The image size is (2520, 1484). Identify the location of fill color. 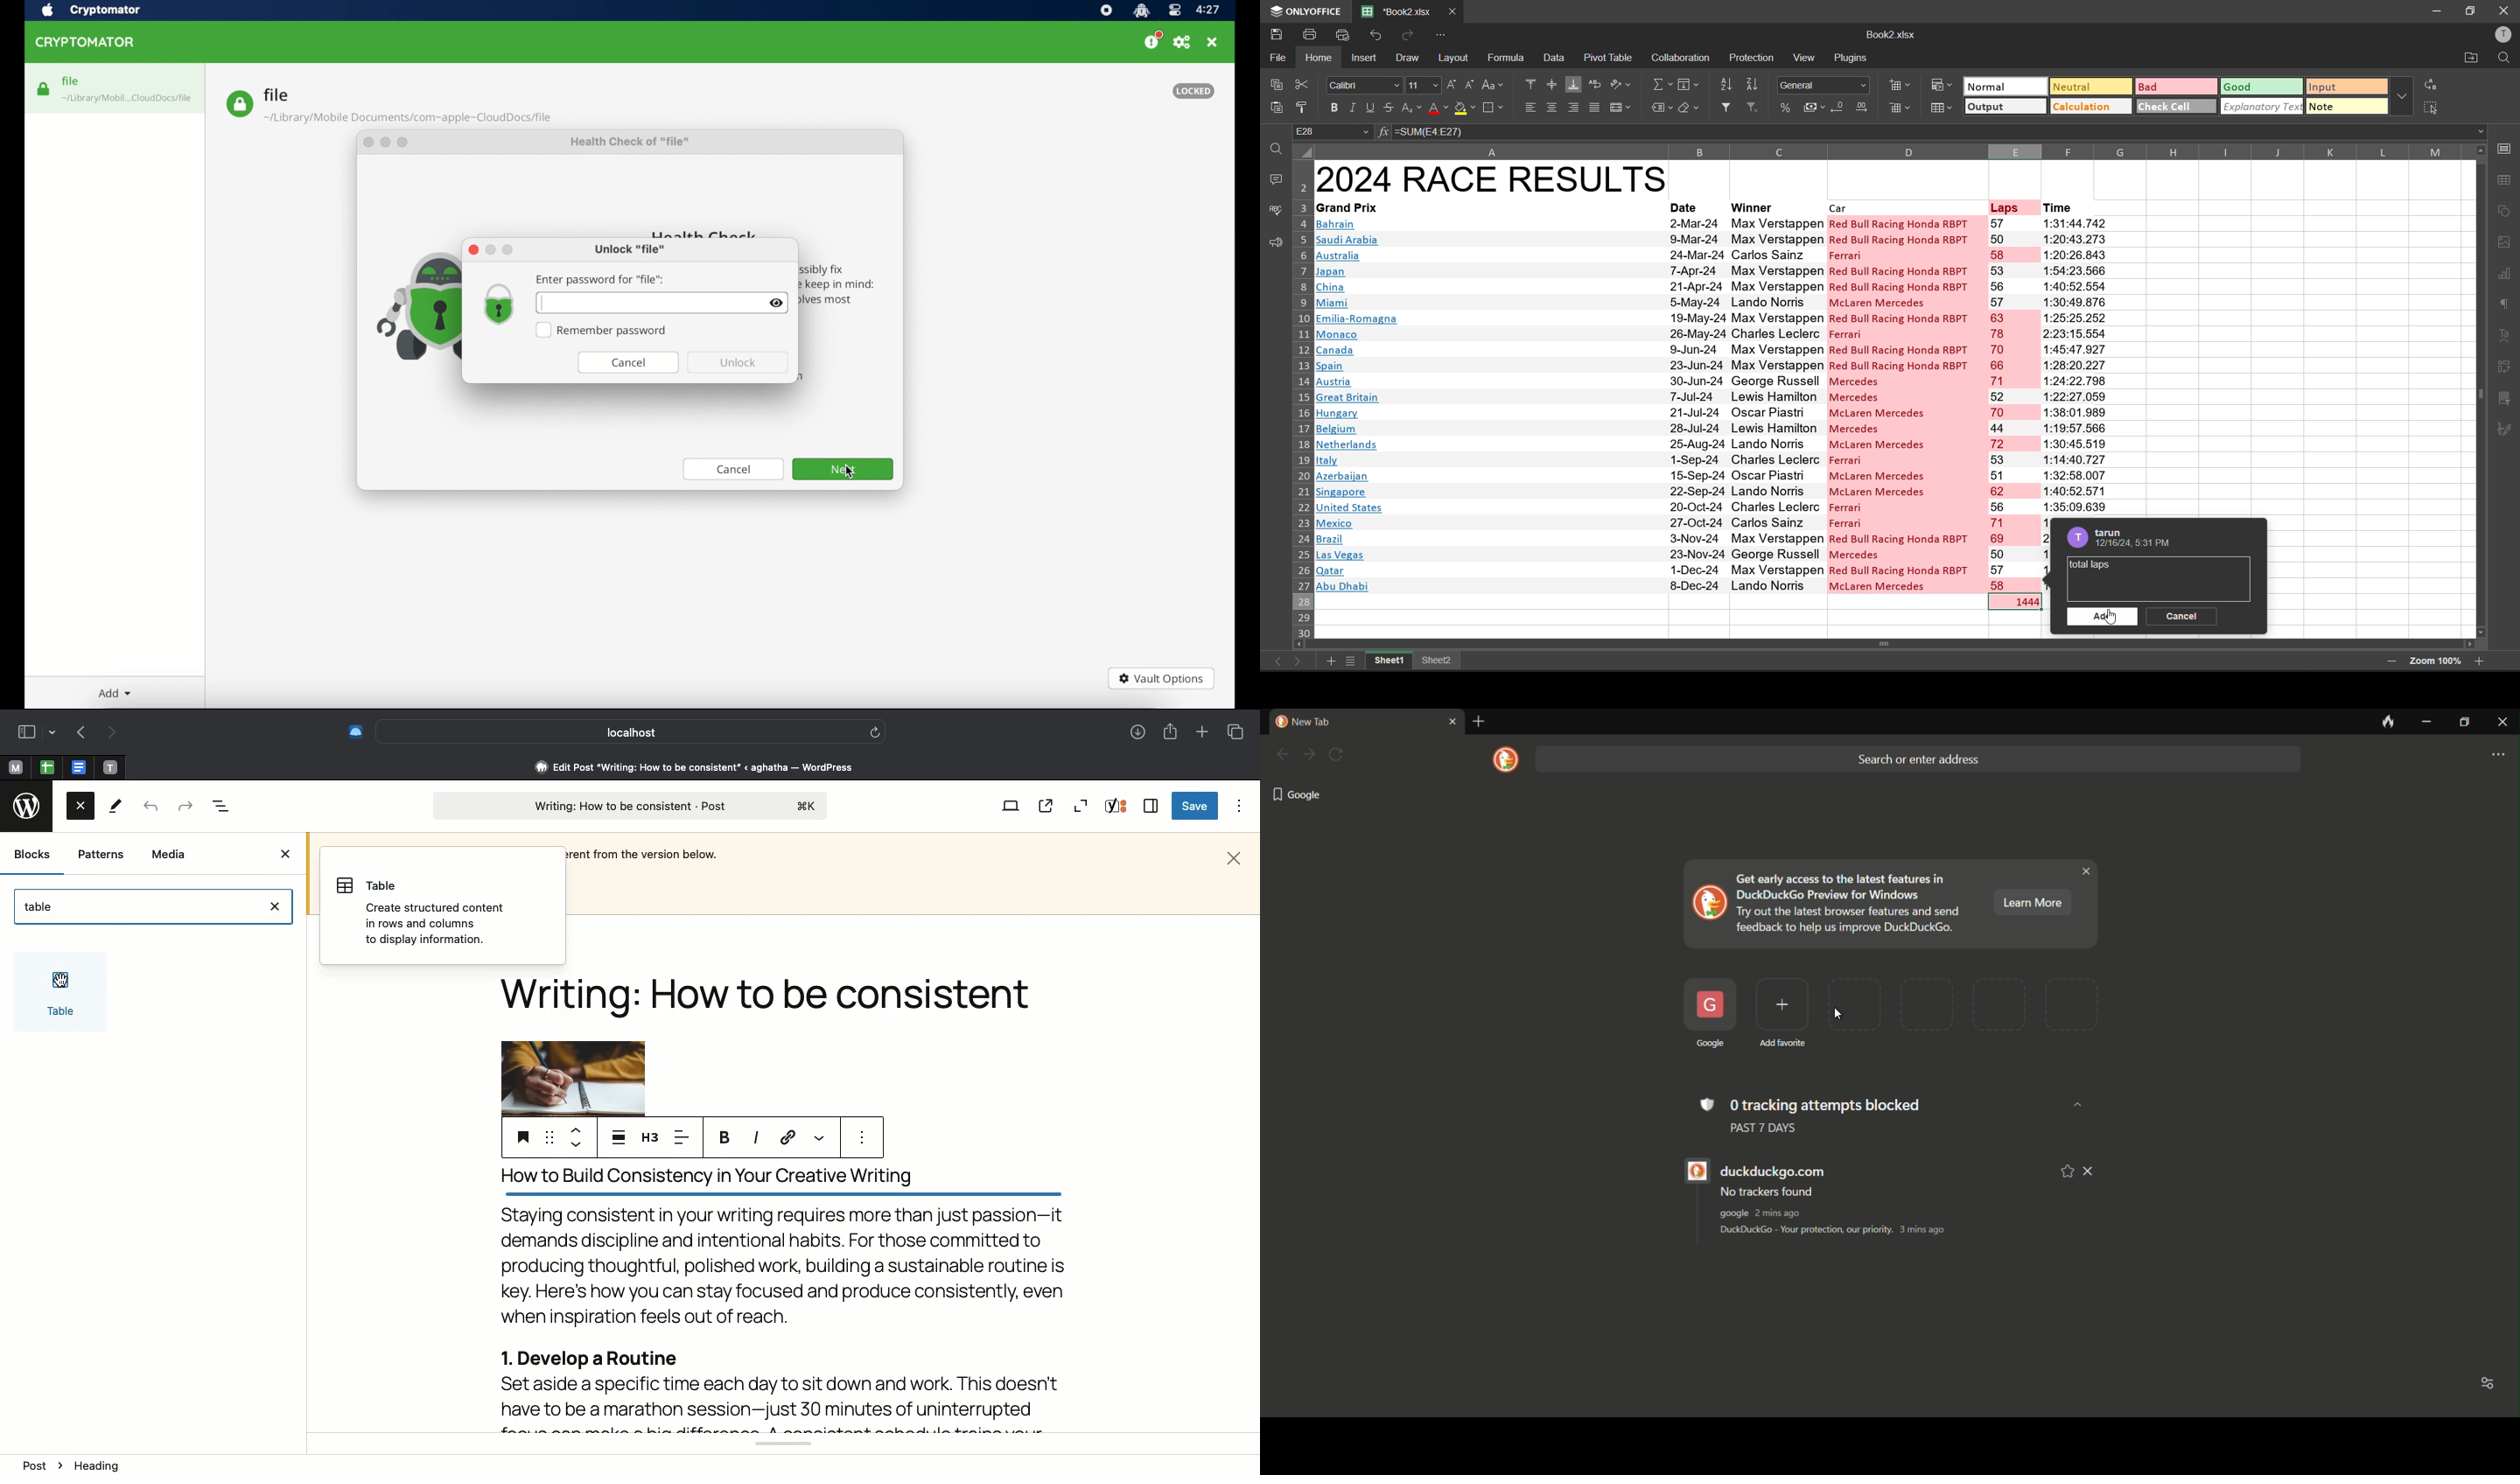
(1463, 108).